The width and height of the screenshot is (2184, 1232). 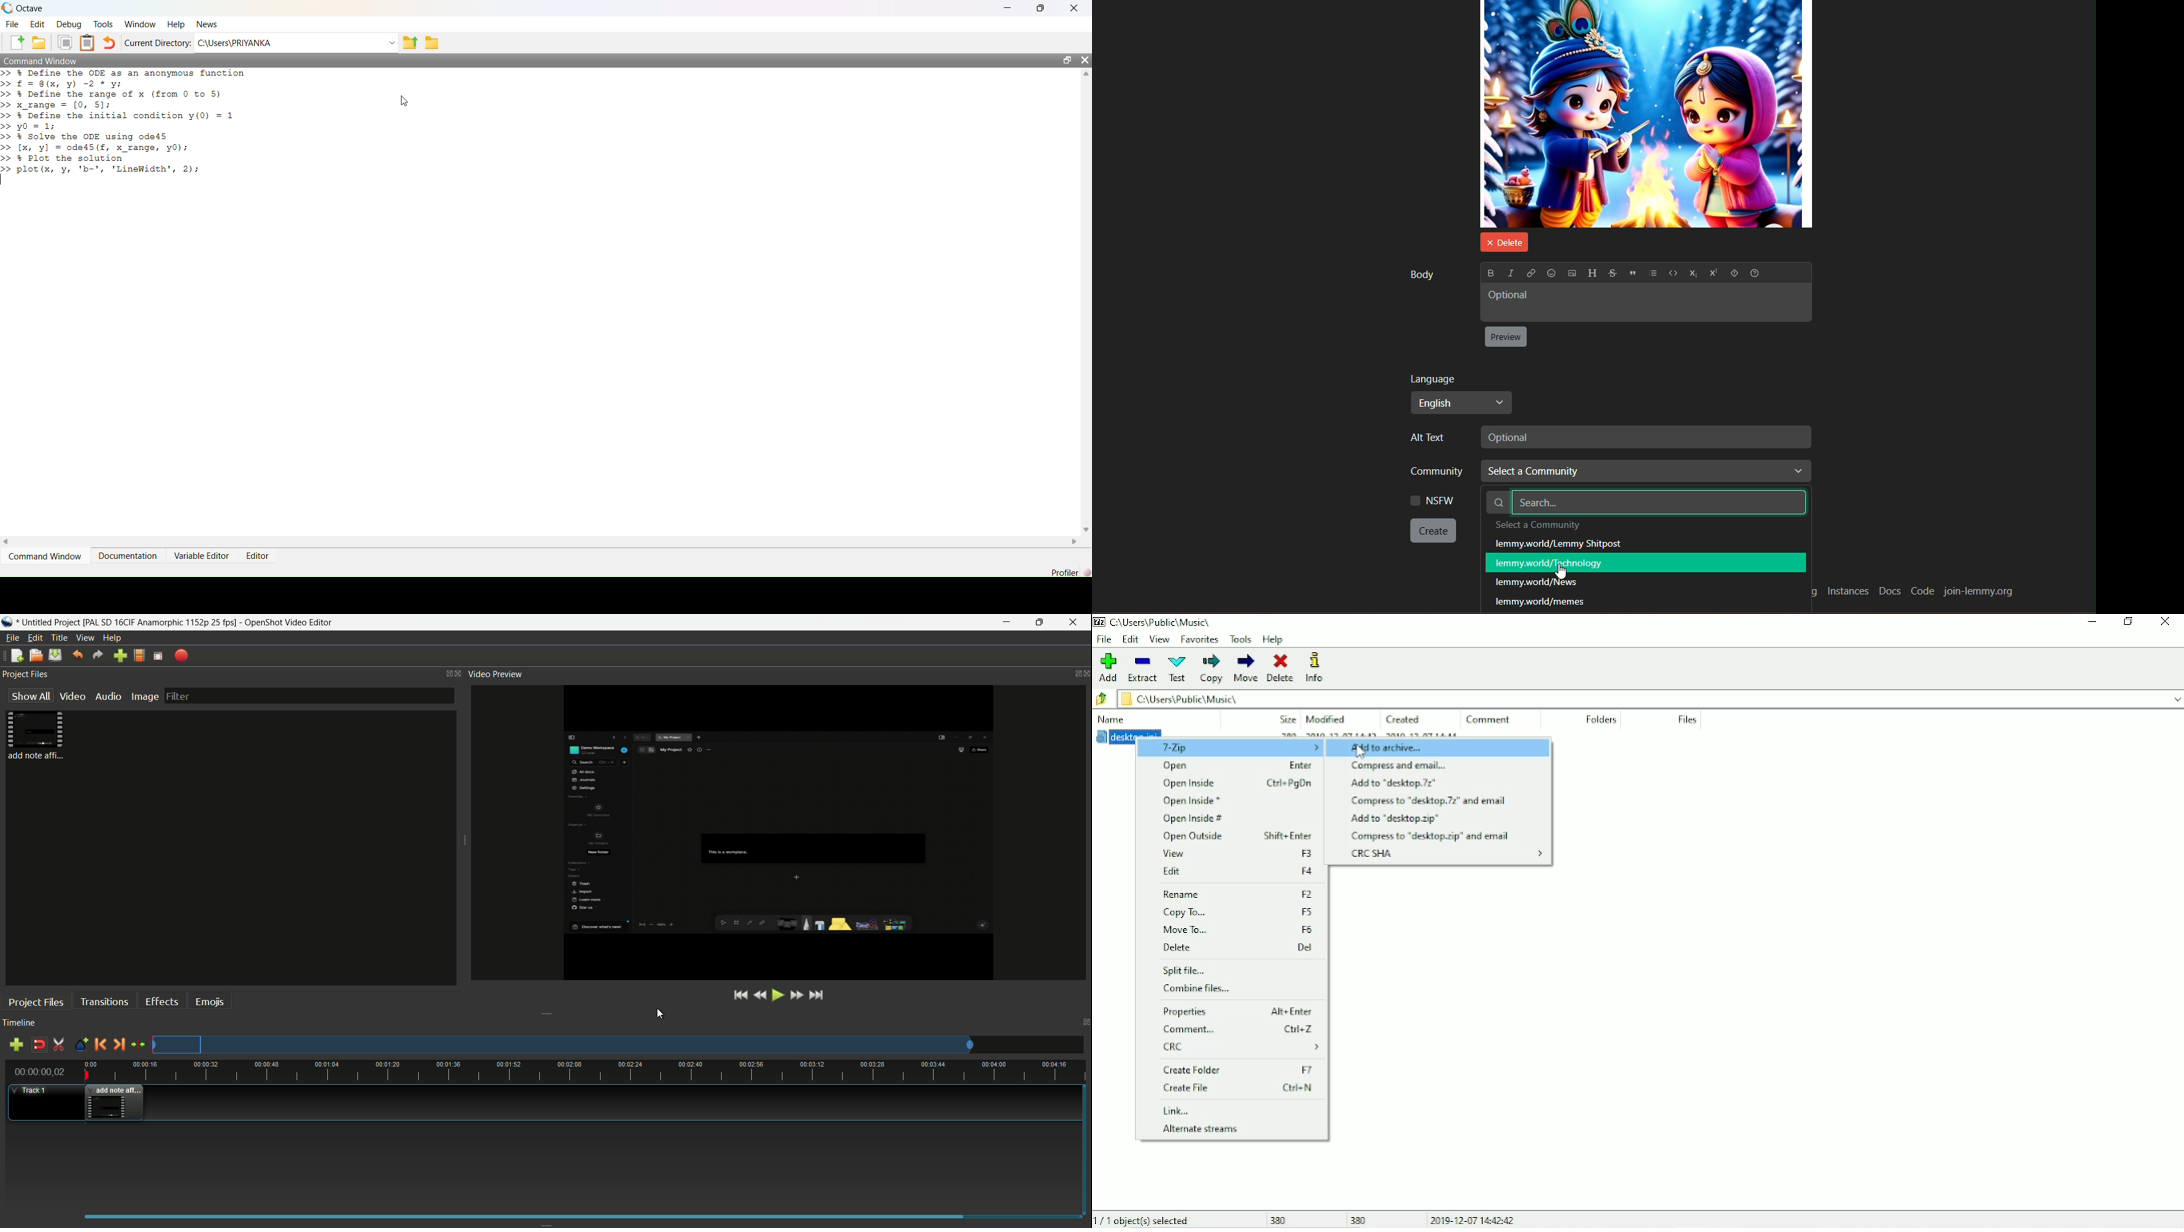 I want to click on minimize, so click(x=1008, y=8).